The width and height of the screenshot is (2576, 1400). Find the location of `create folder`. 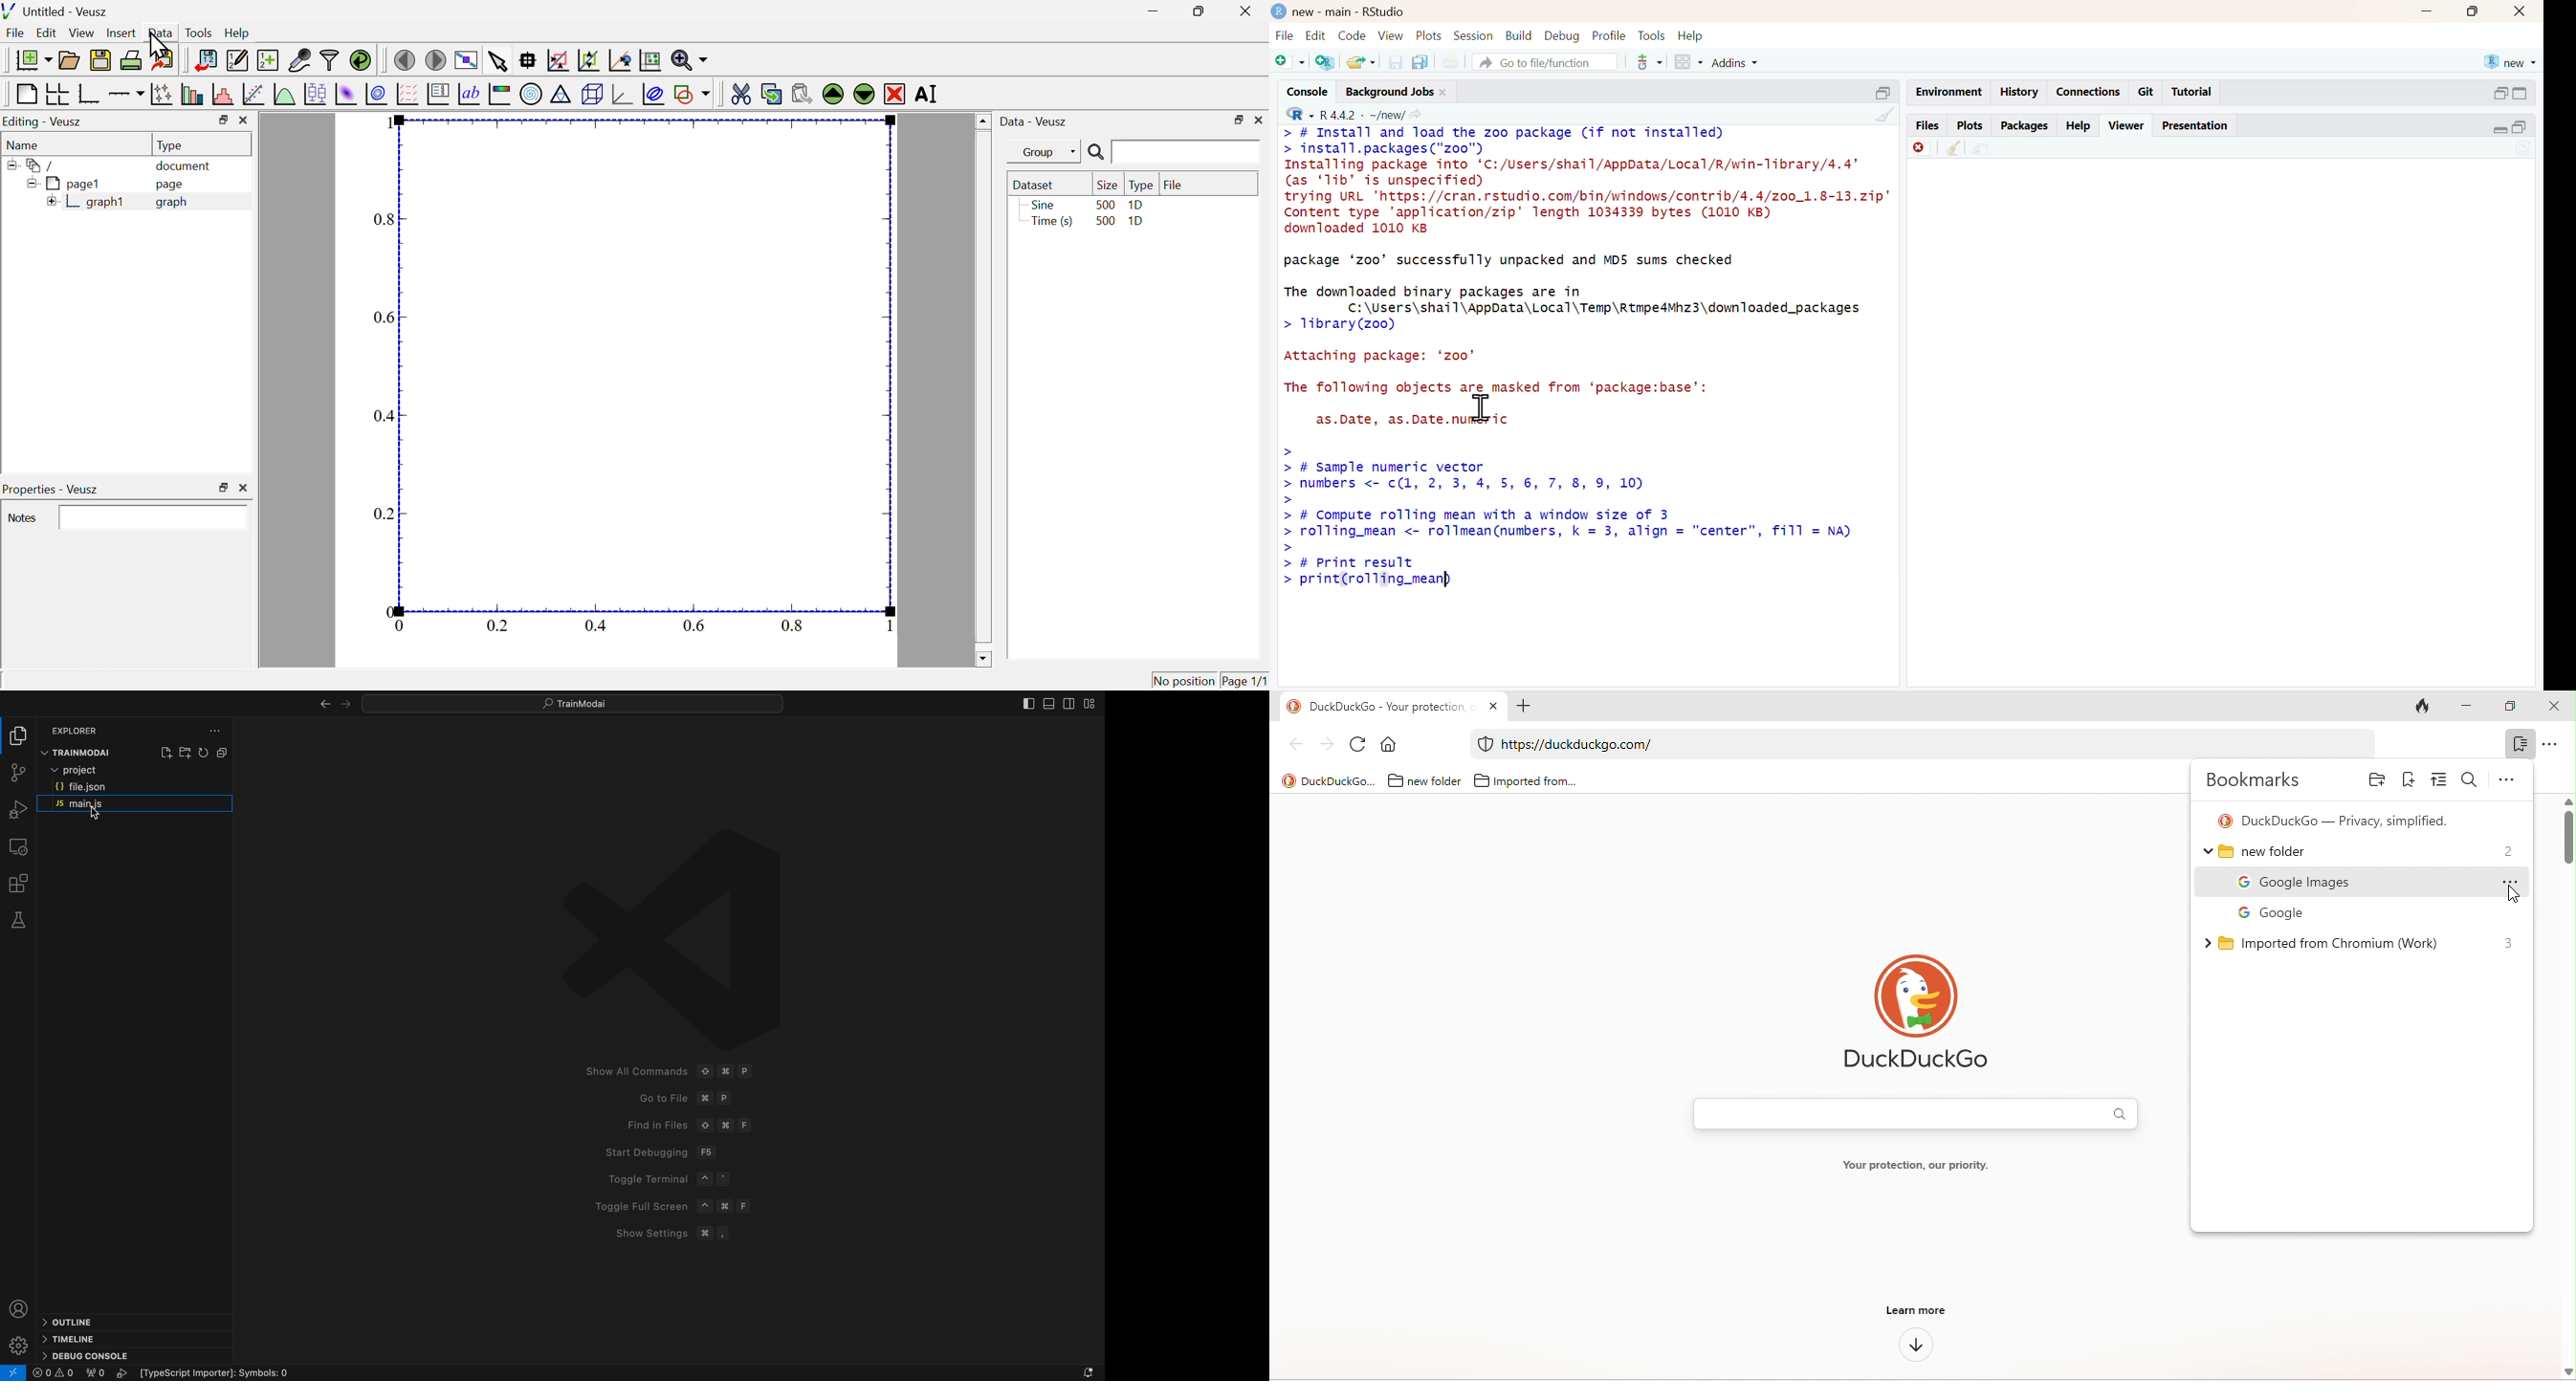

create folder is located at coordinates (185, 753).